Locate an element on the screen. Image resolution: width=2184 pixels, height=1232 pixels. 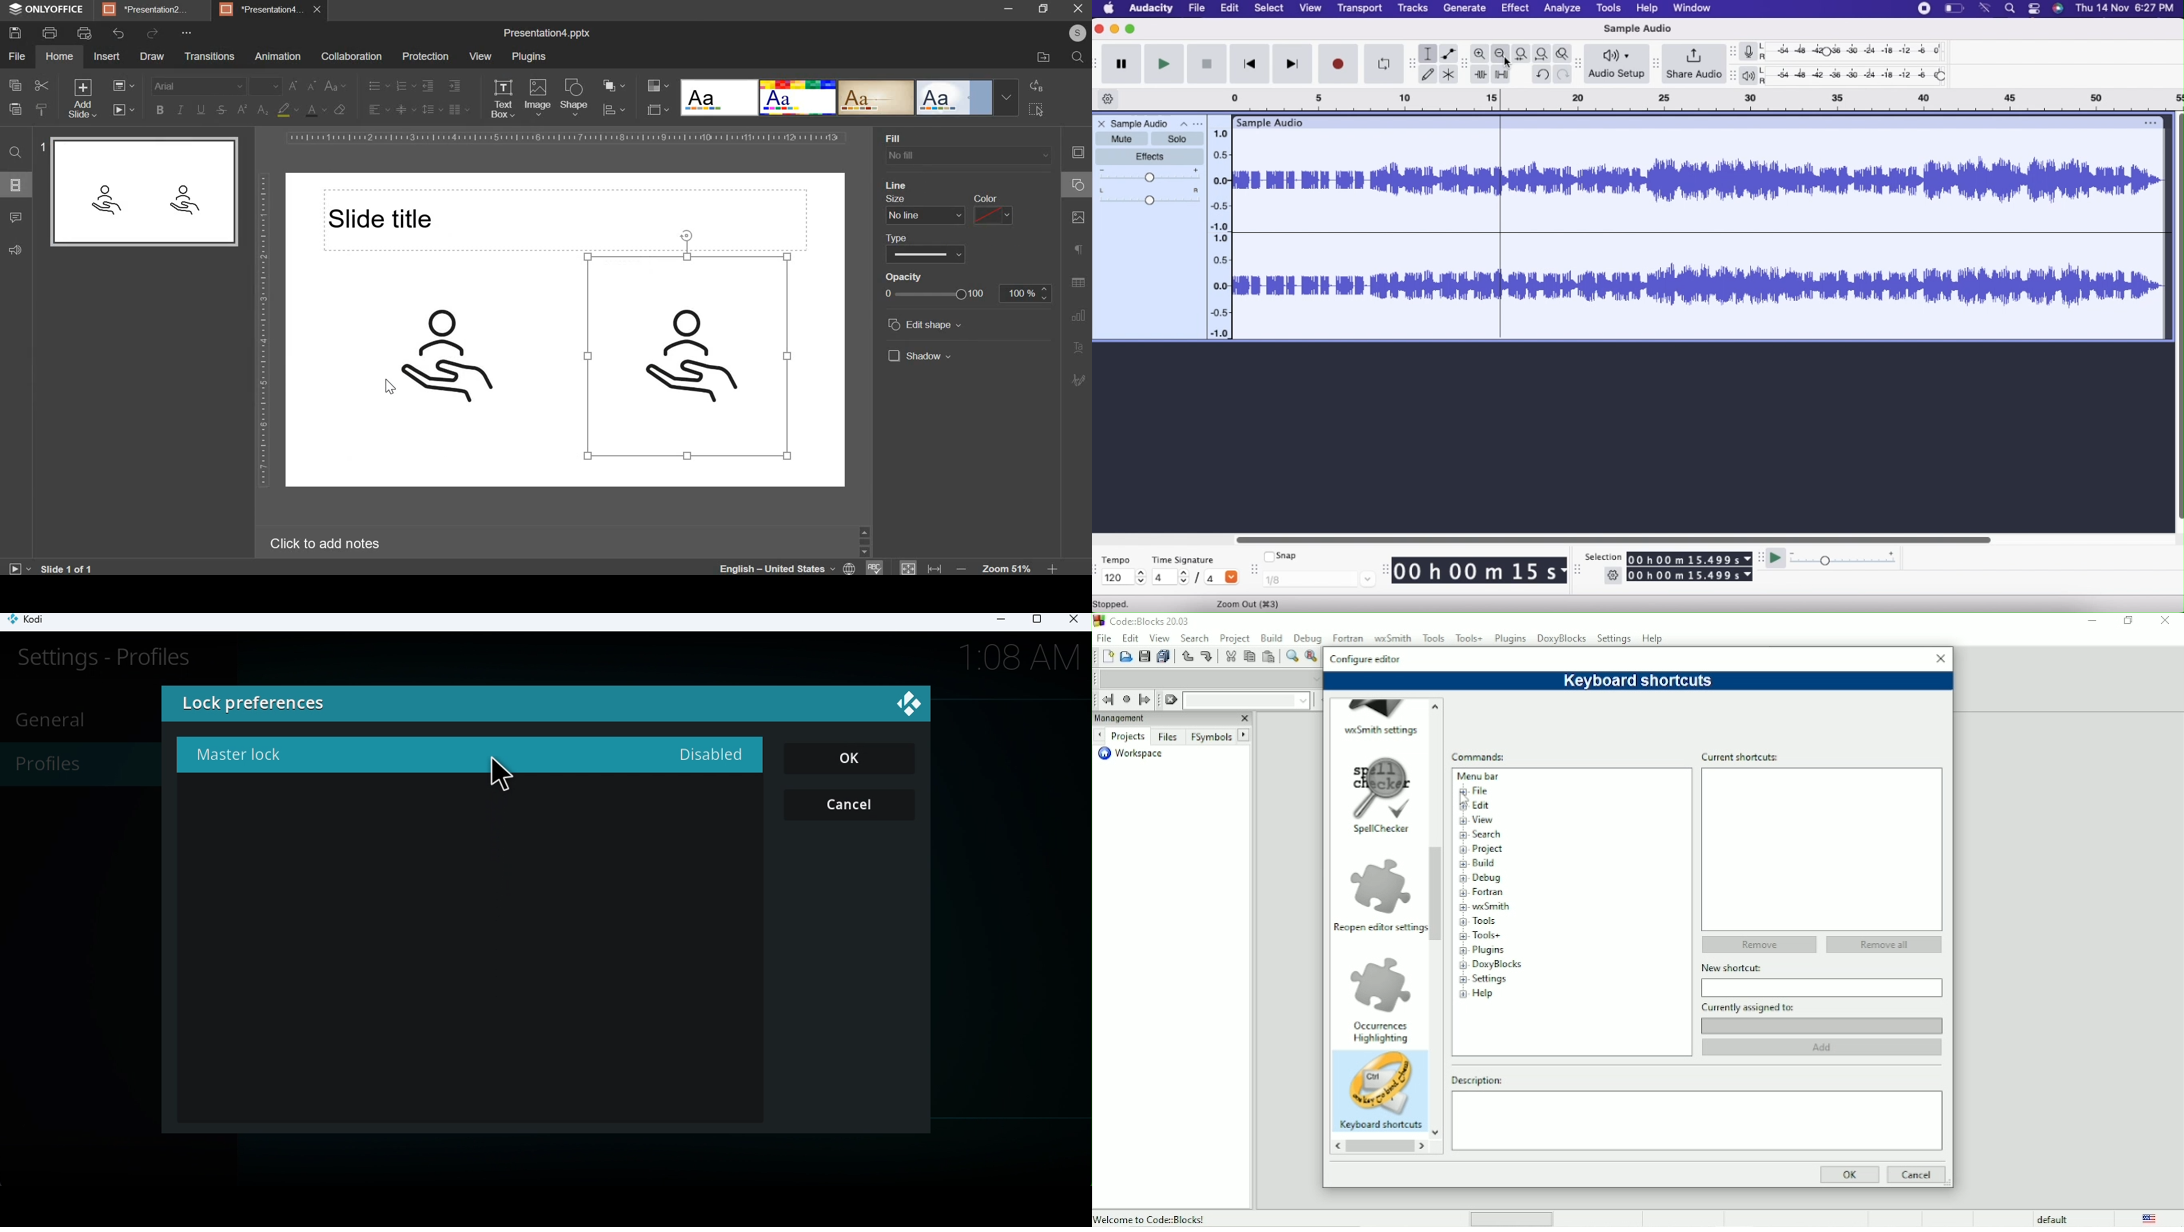
decrease zoom is located at coordinates (963, 569).